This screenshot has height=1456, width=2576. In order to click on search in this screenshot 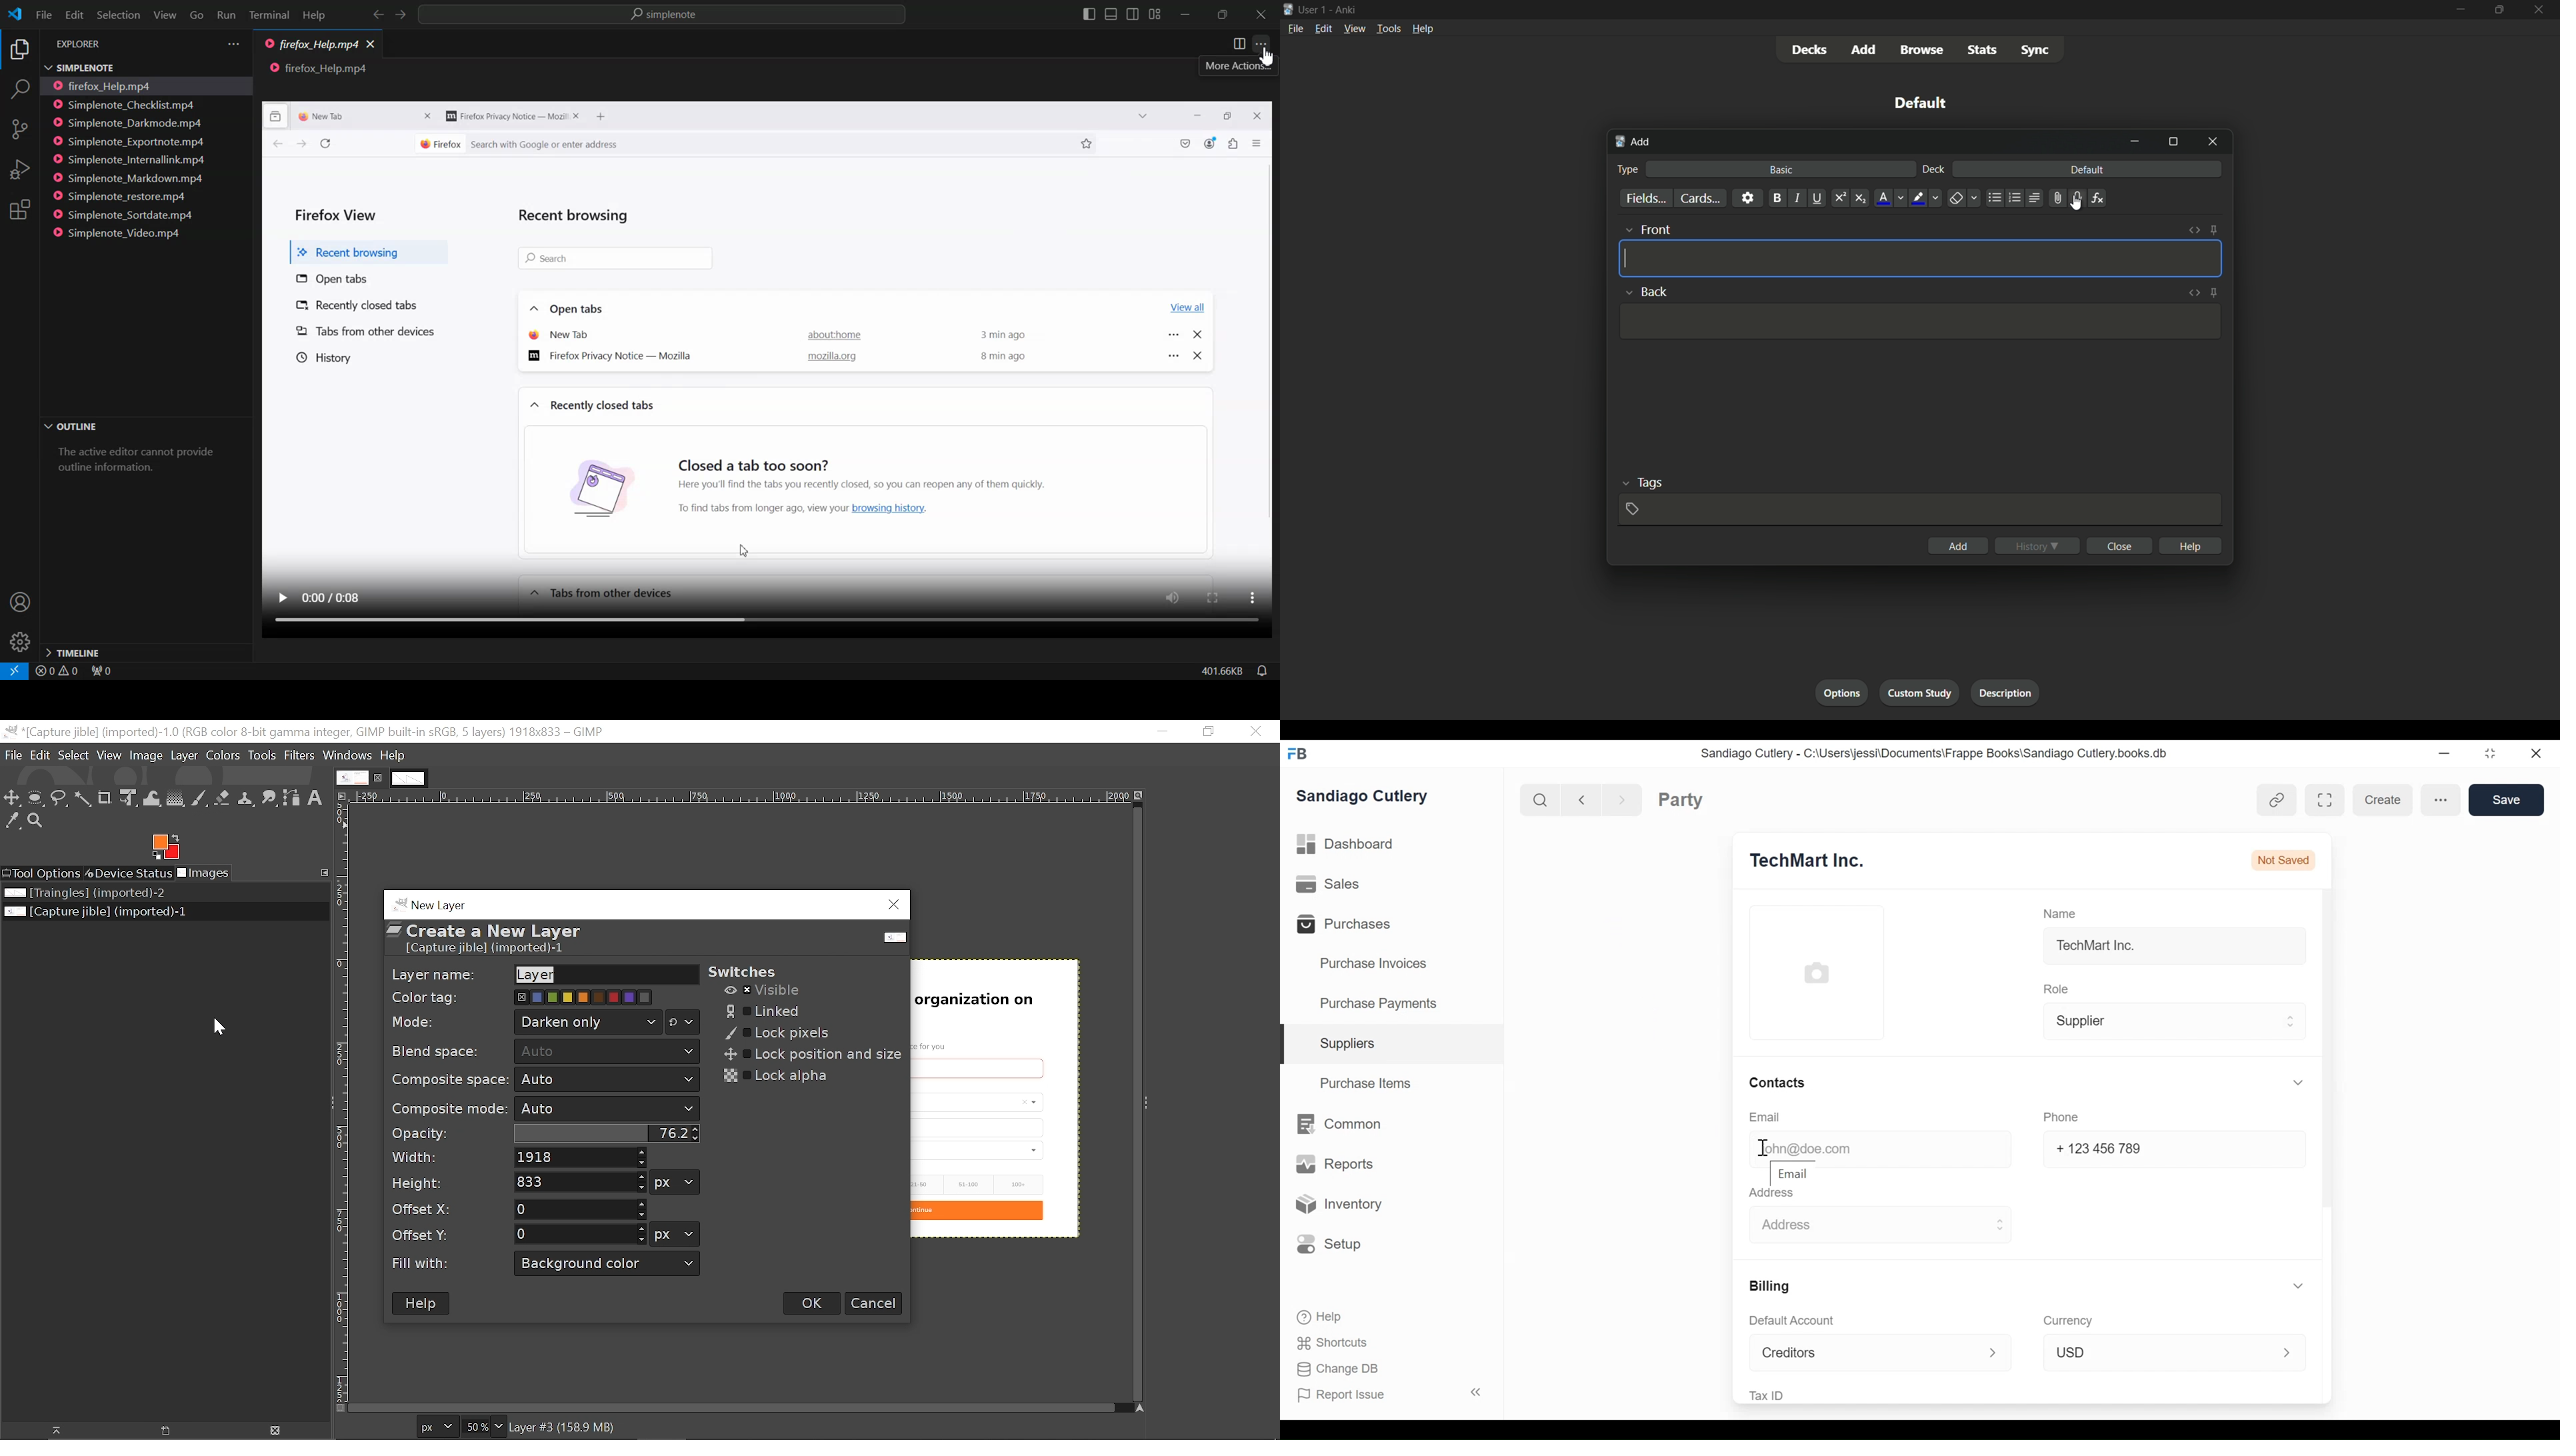, I will do `click(613, 258)`.